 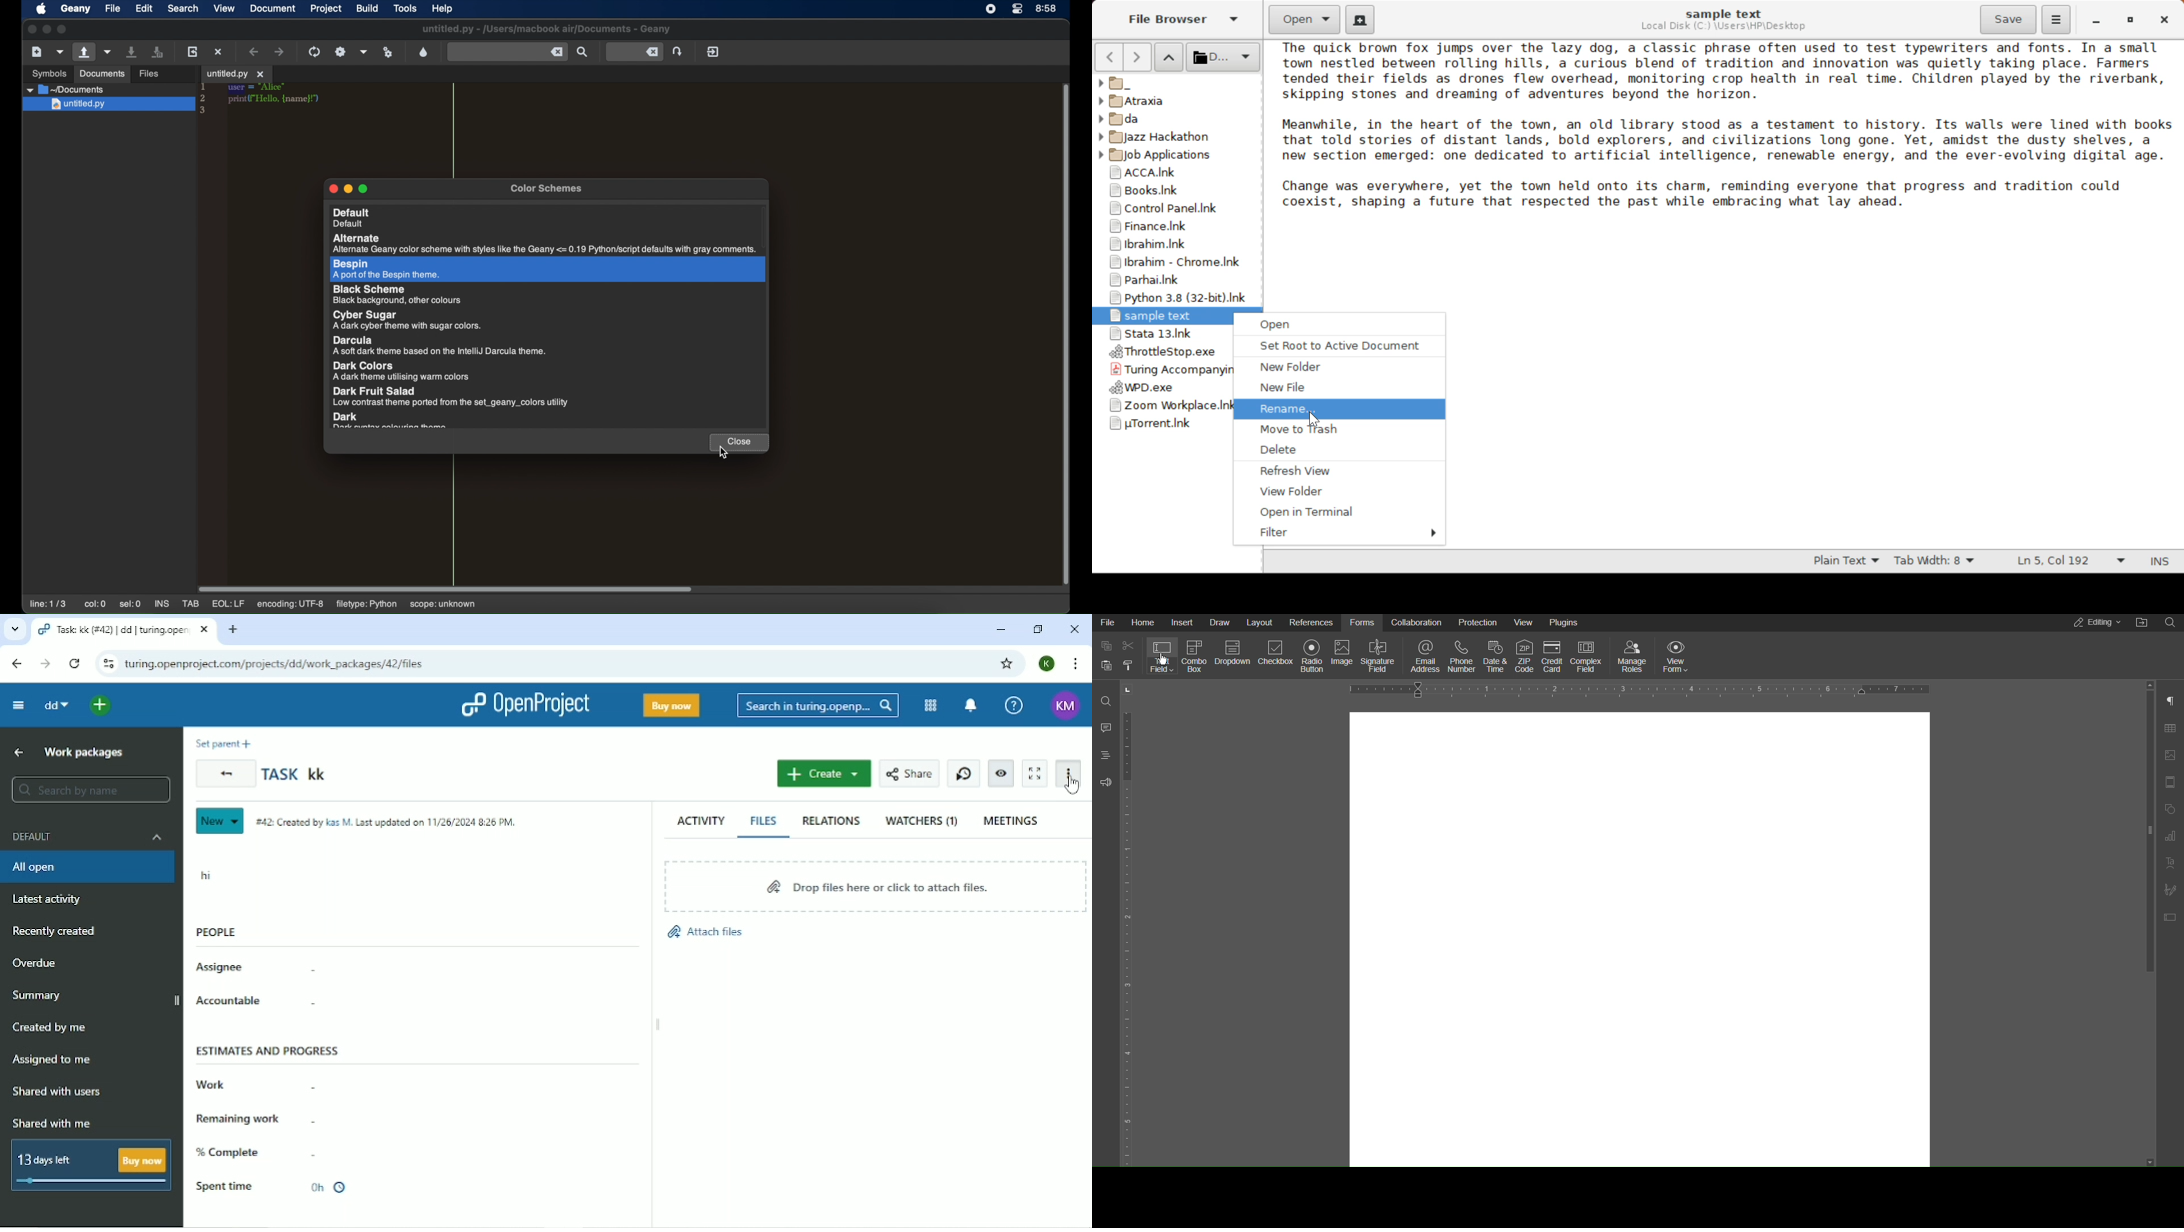 I want to click on Buy now, so click(x=671, y=705).